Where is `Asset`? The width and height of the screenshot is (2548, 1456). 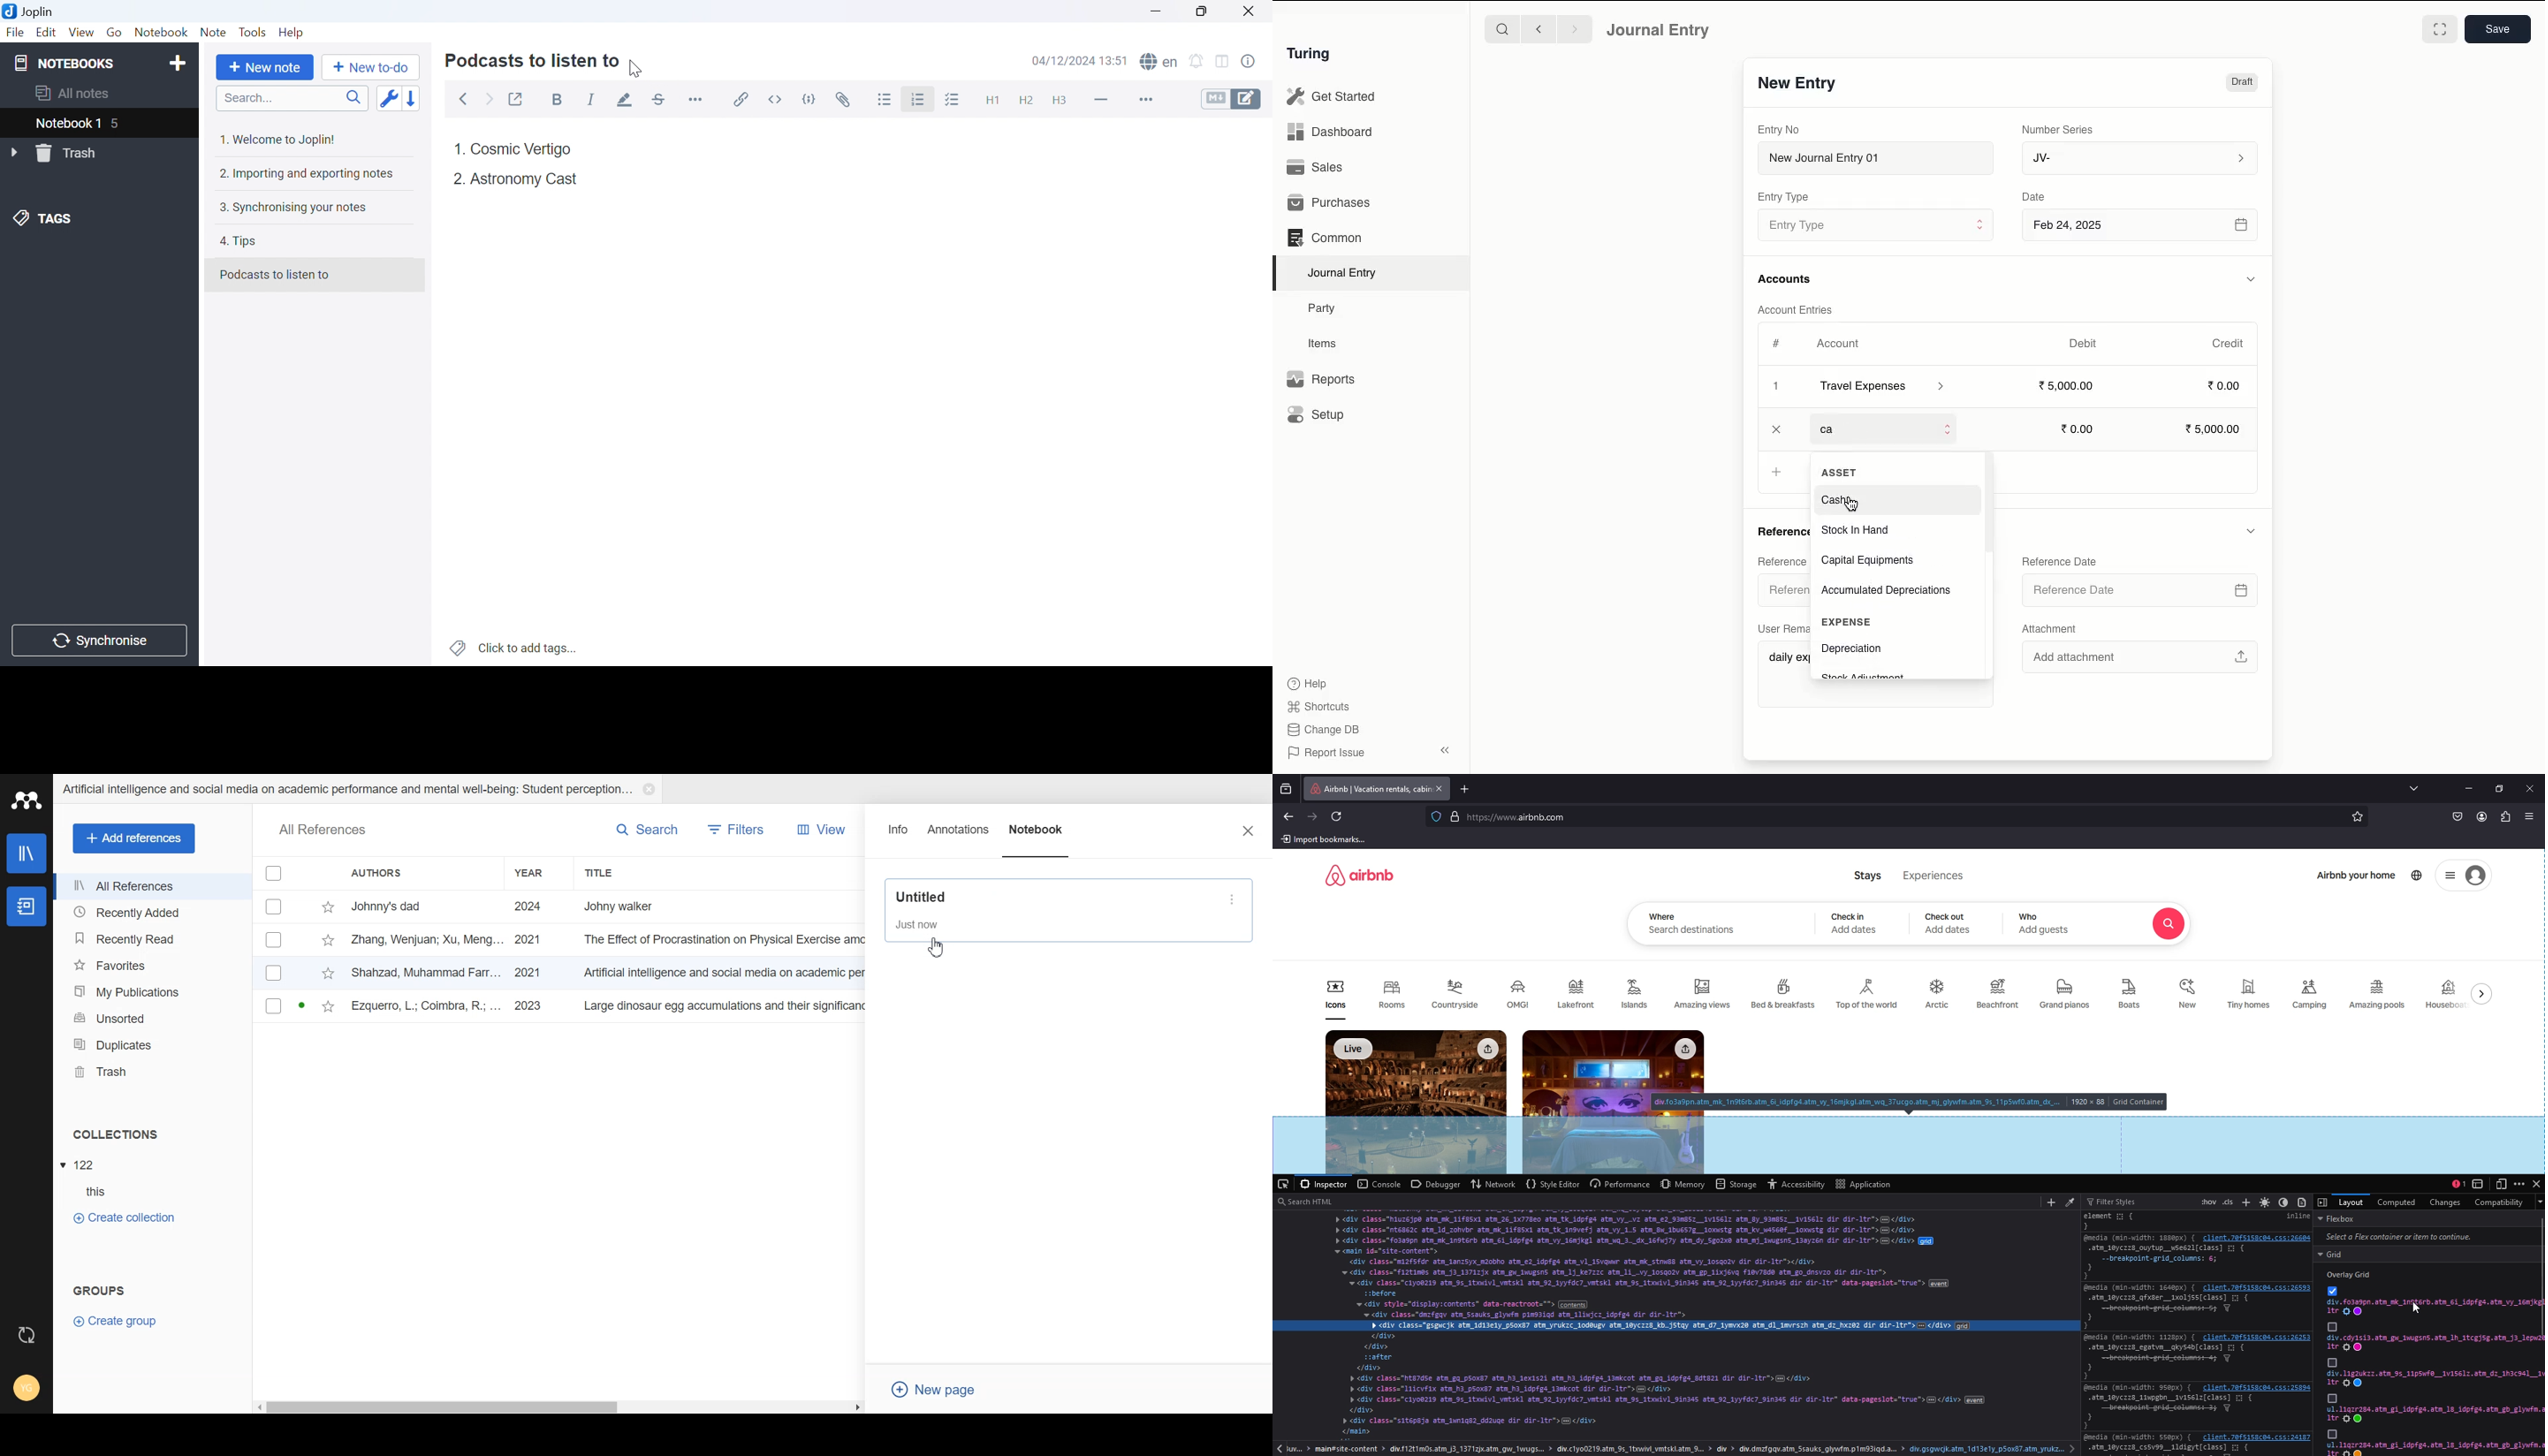 Asset is located at coordinates (1839, 473).